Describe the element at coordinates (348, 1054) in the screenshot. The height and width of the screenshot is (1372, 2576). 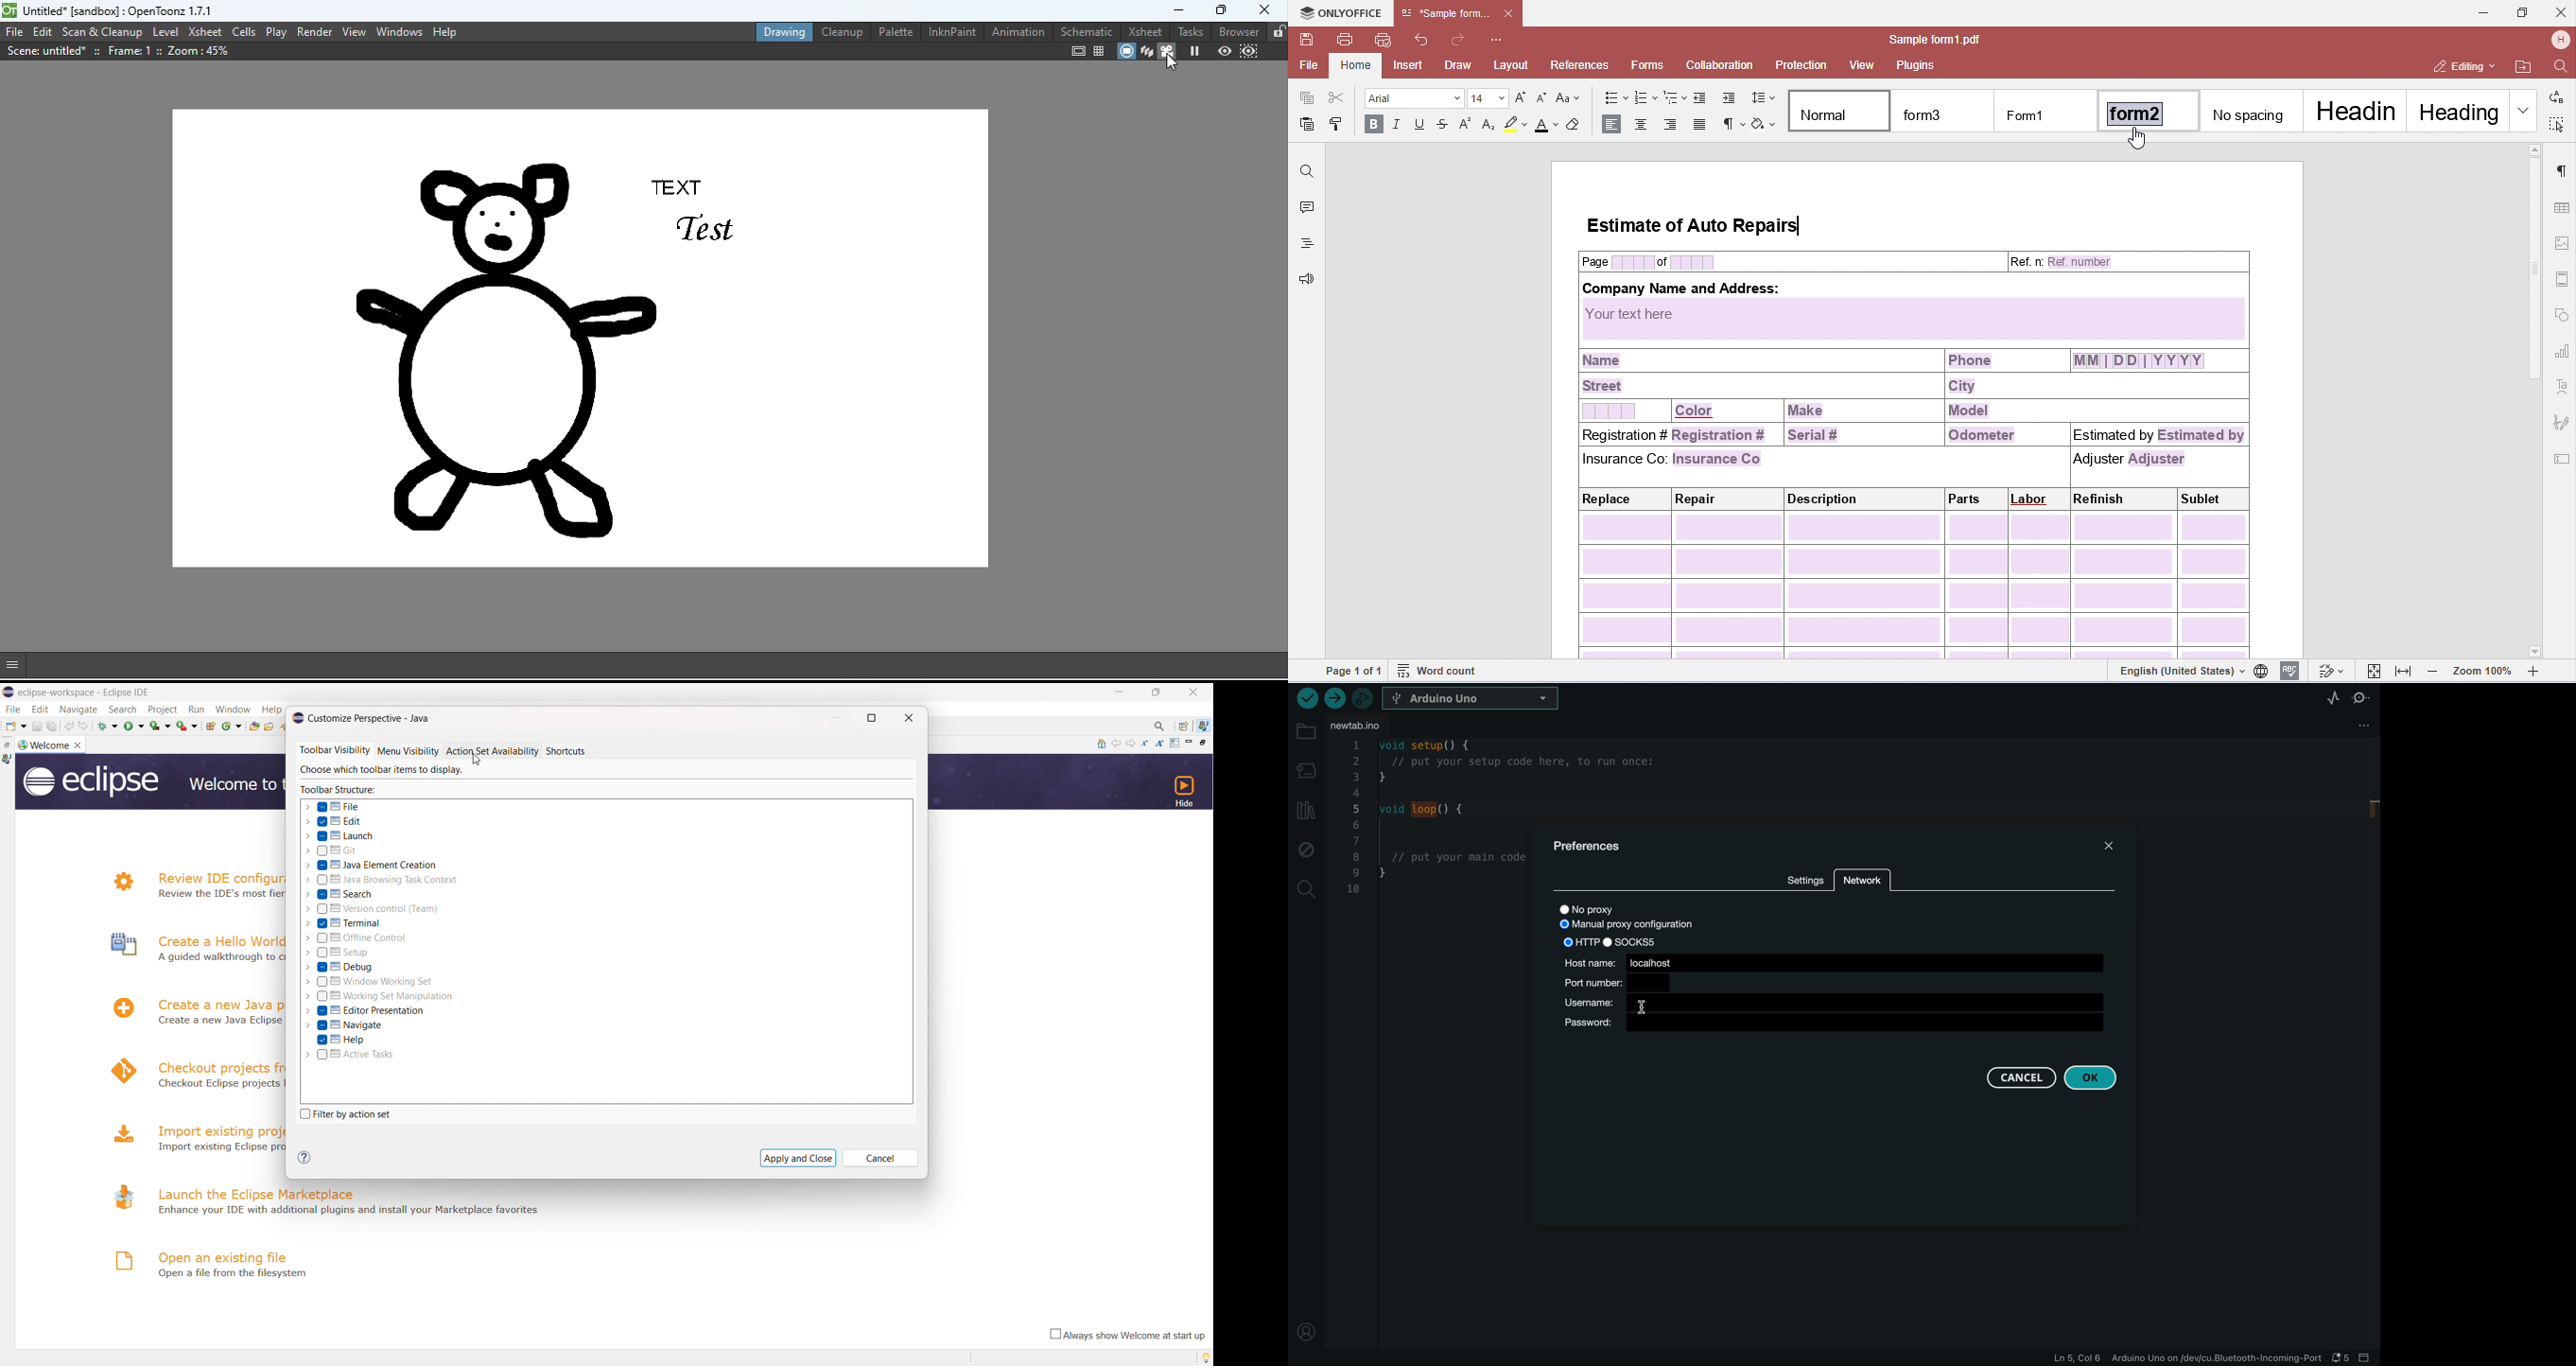
I see `active tasks` at that location.